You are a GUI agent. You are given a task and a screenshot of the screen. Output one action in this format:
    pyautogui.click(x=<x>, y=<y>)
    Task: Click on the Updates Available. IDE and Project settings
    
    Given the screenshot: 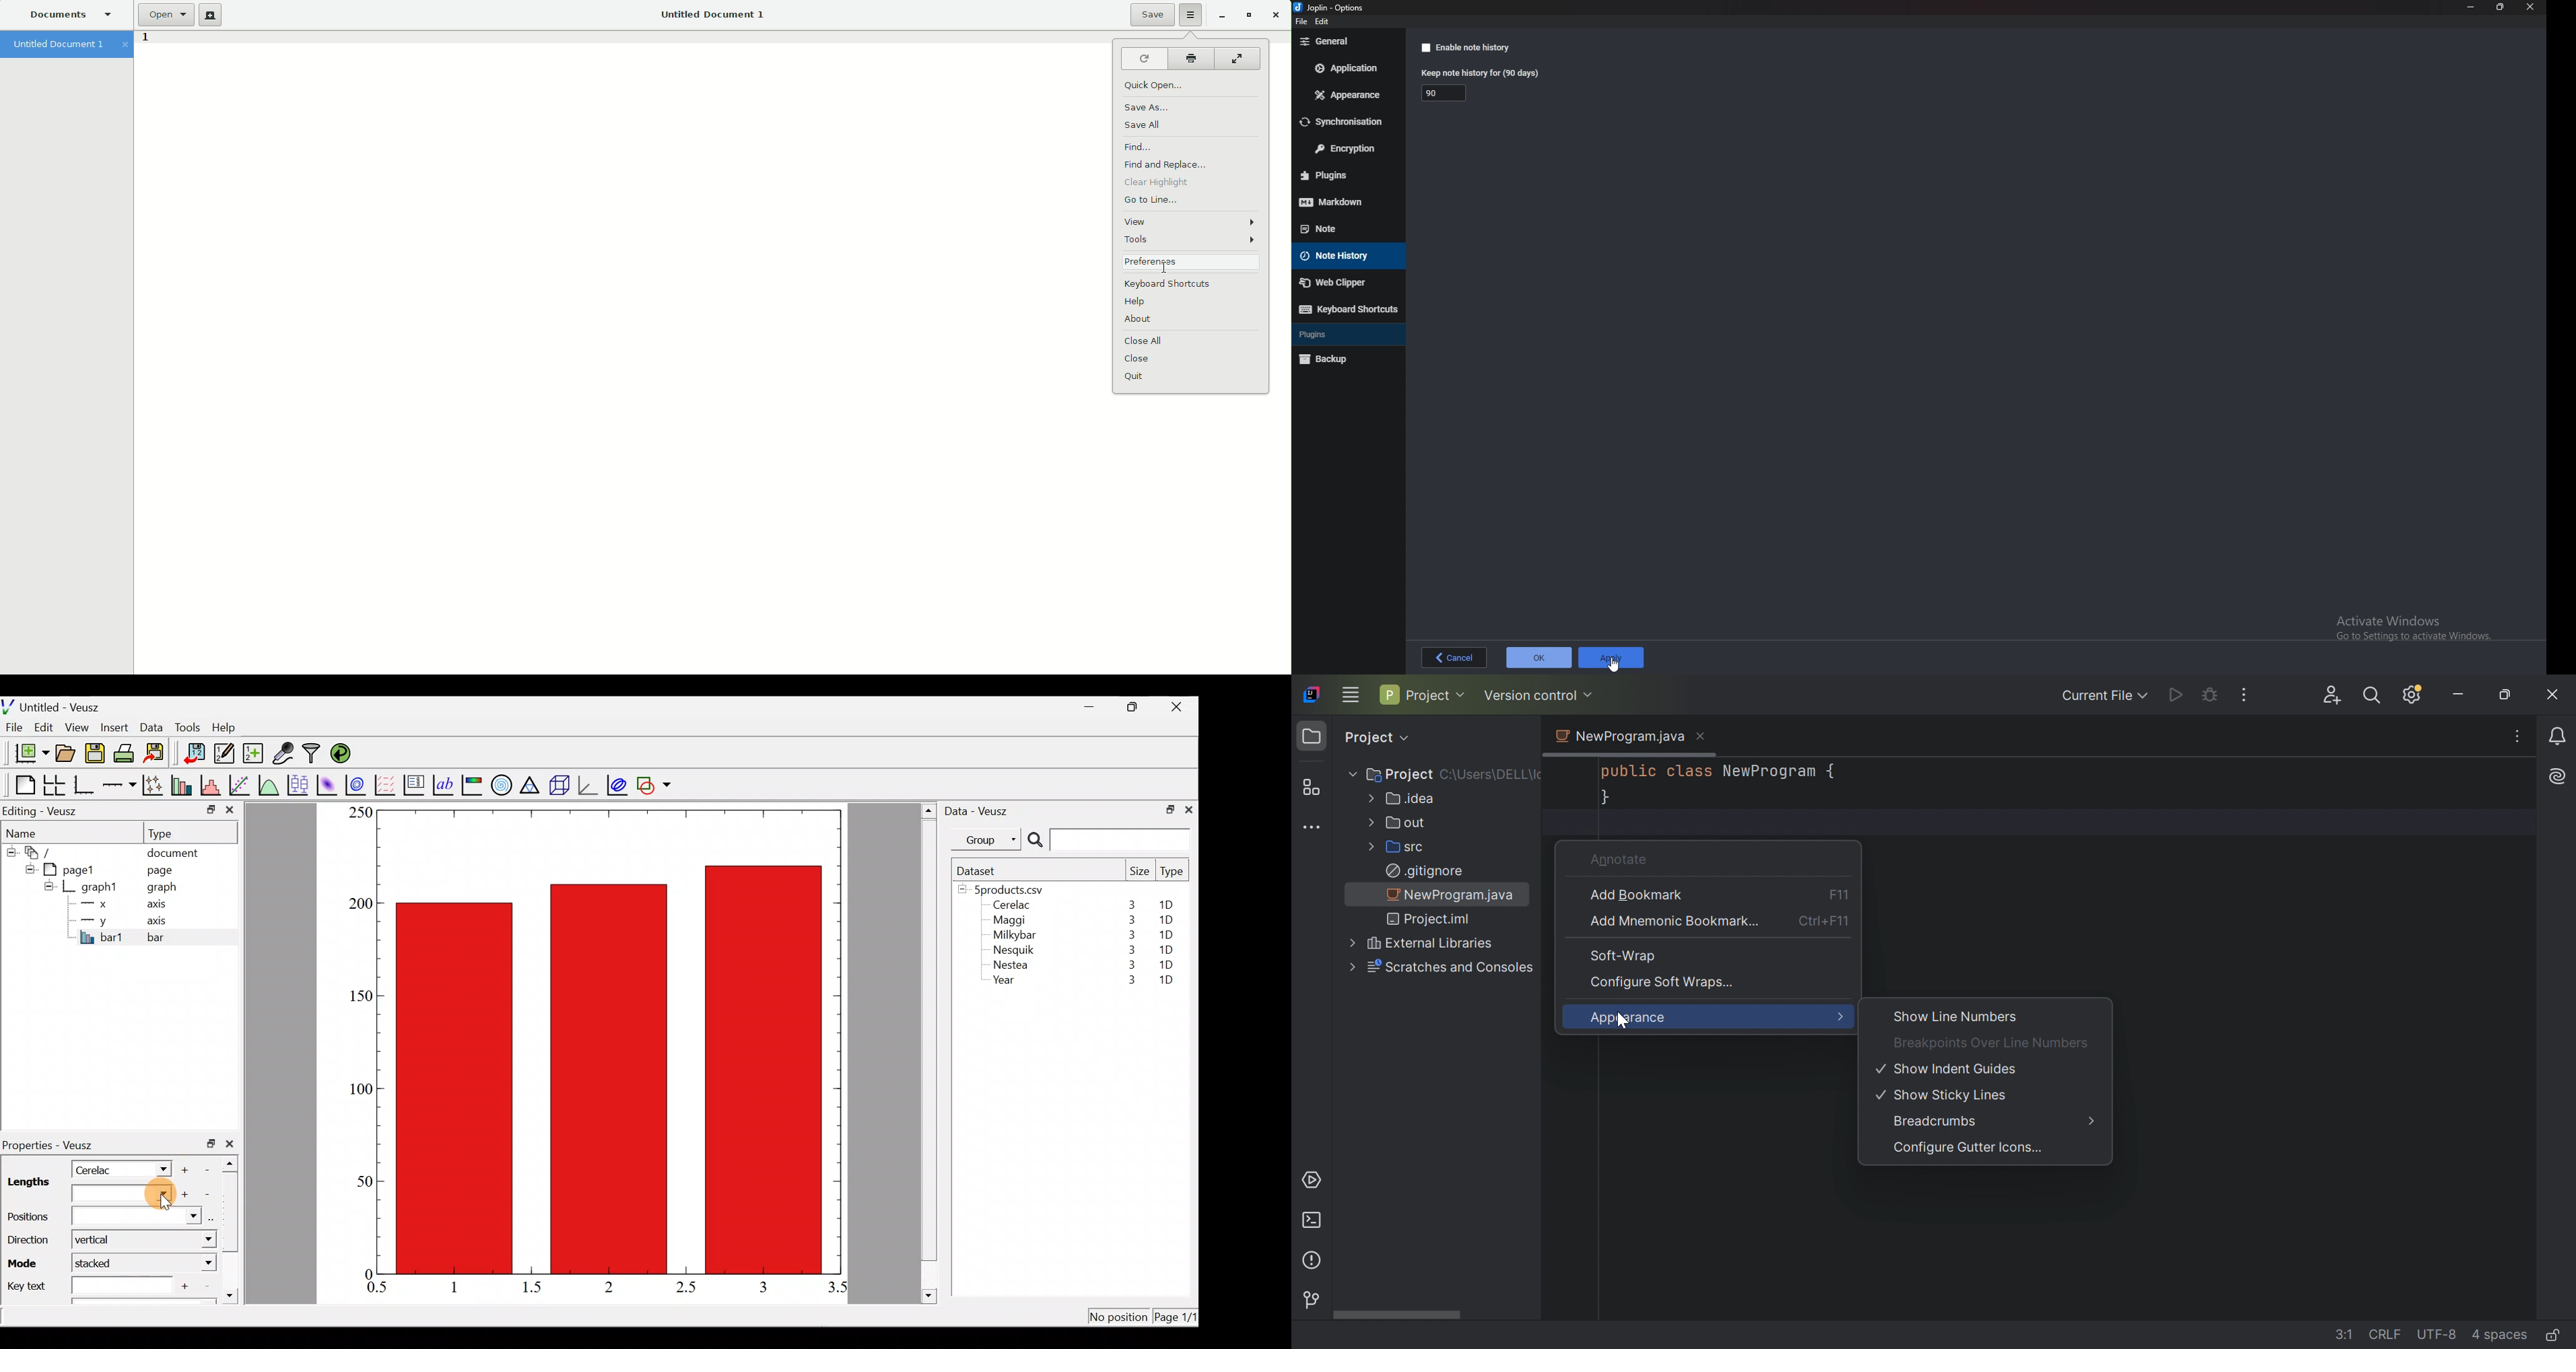 What is the action you would take?
    pyautogui.click(x=2414, y=696)
    